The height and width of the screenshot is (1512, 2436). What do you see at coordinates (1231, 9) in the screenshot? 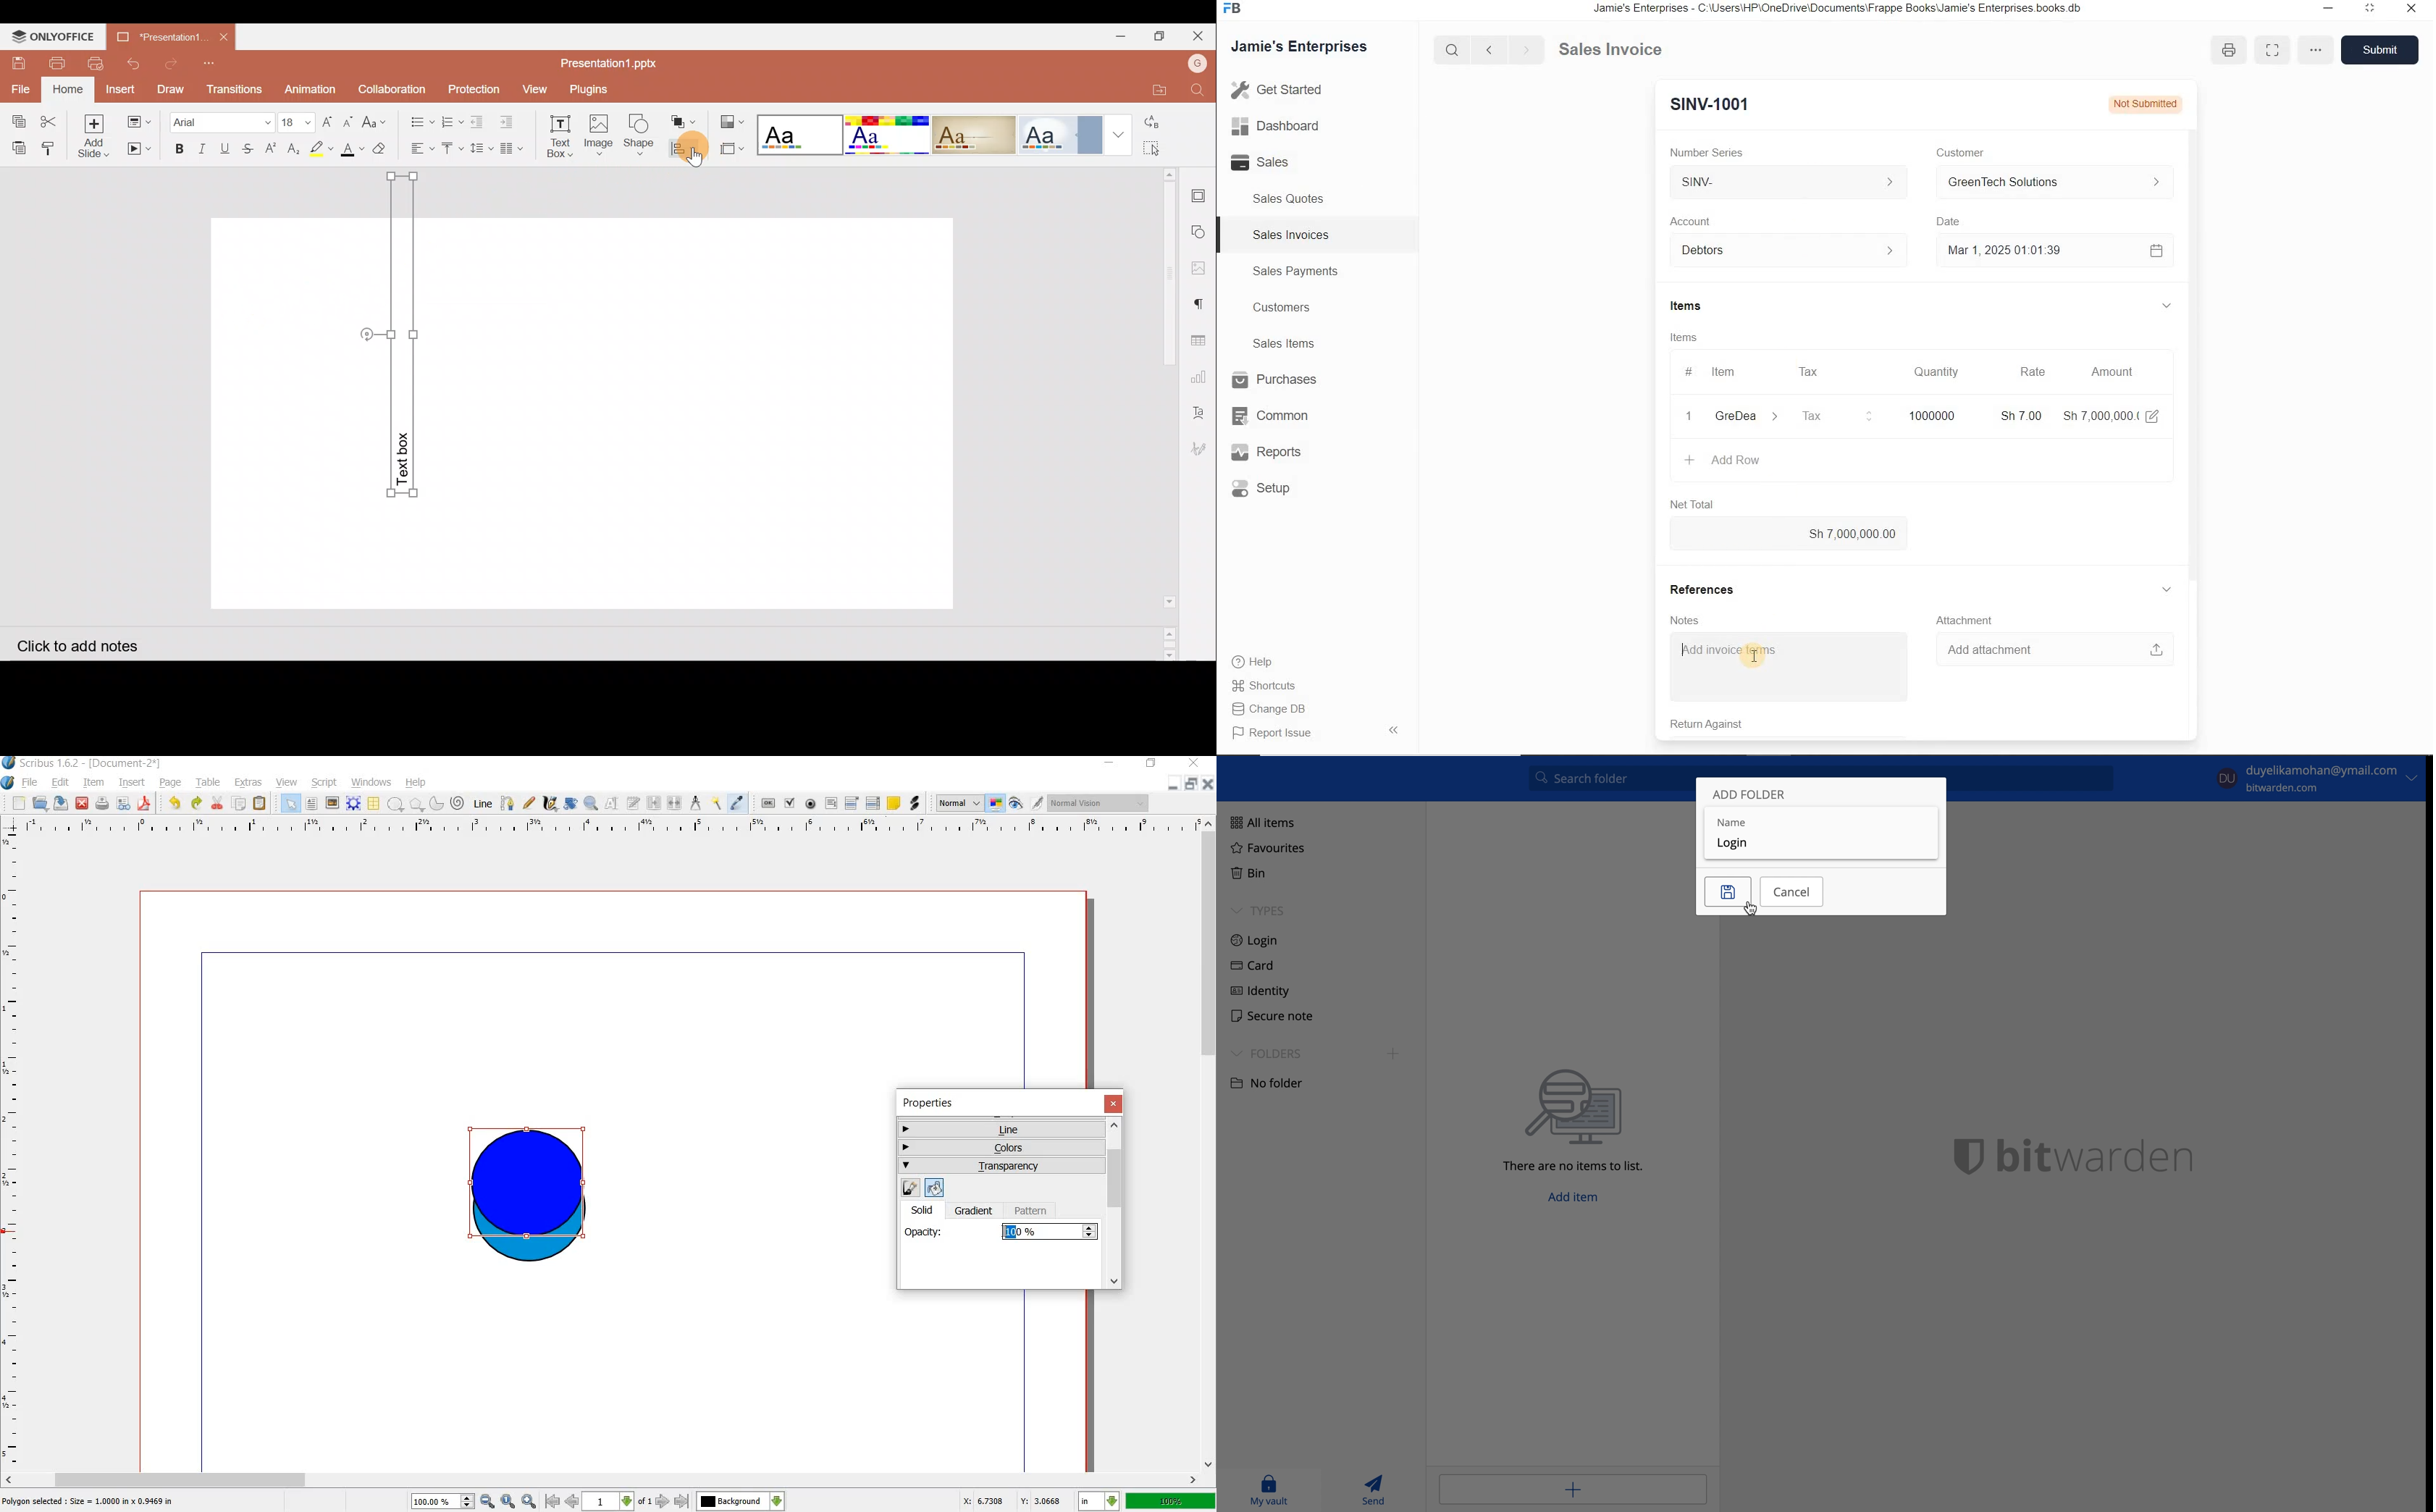
I see `frappe books` at bounding box center [1231, 9].